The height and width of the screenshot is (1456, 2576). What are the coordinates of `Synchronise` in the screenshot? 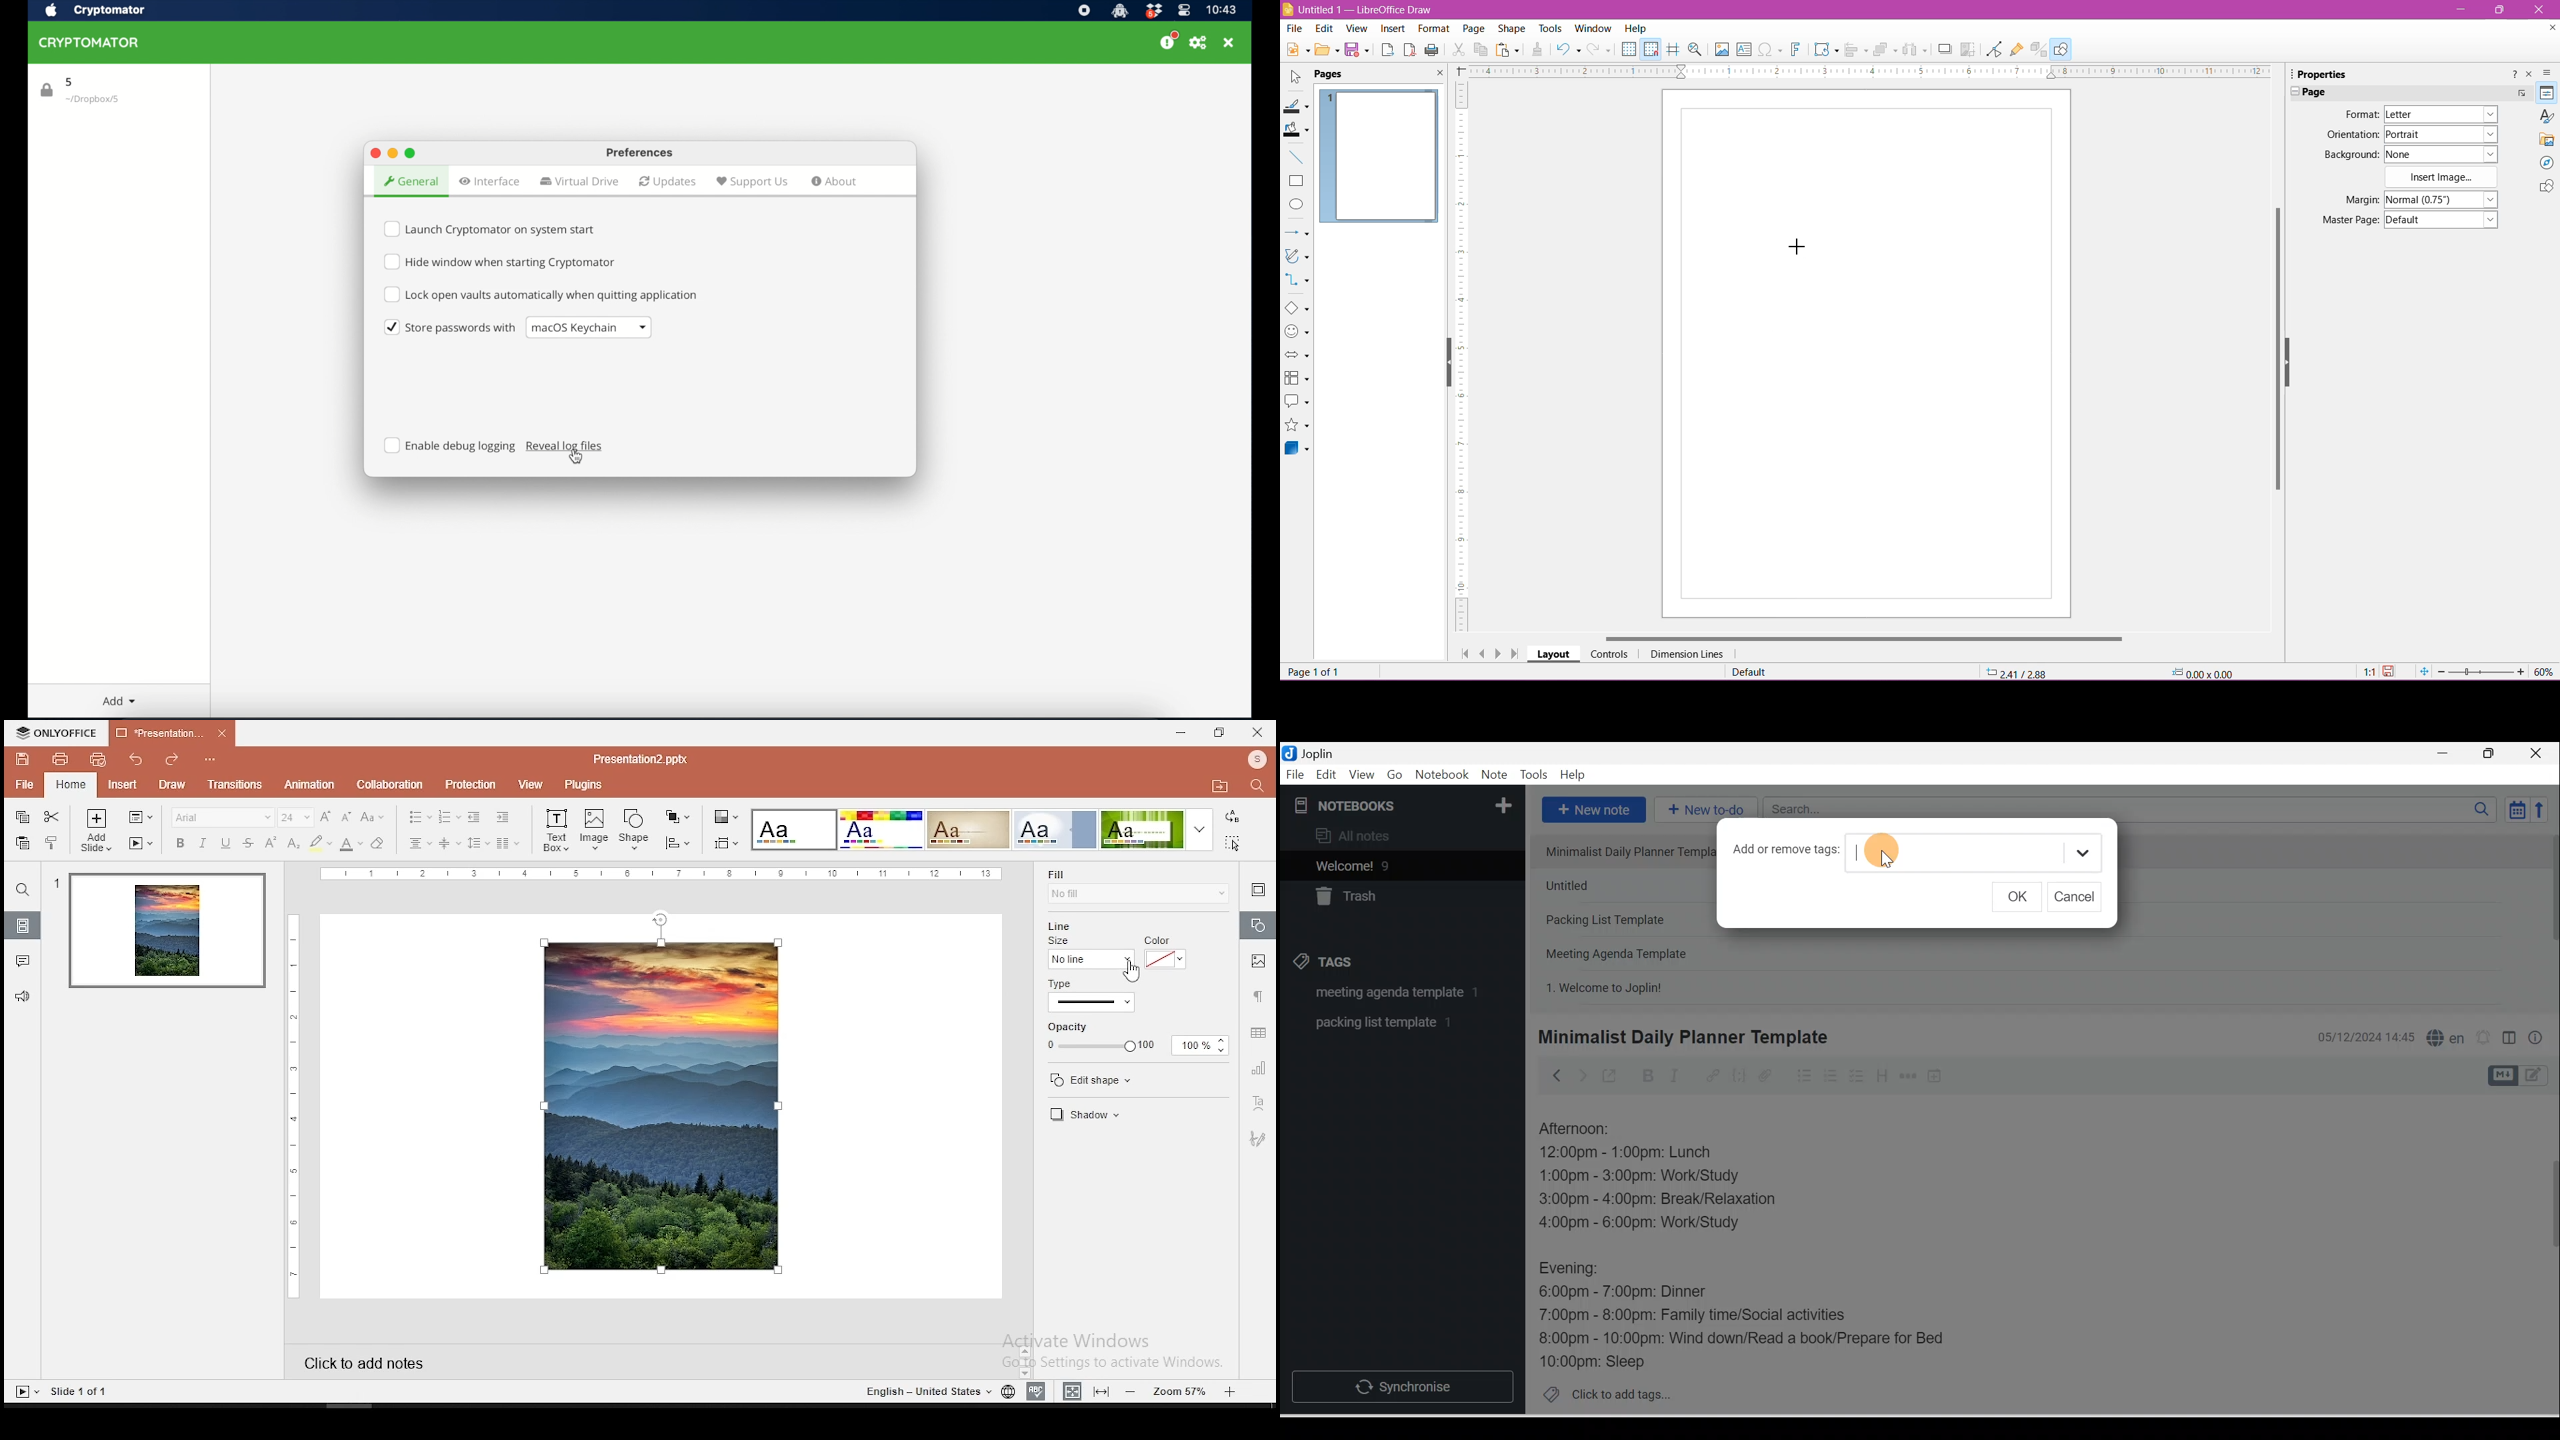 It's located at (1401, 1384).